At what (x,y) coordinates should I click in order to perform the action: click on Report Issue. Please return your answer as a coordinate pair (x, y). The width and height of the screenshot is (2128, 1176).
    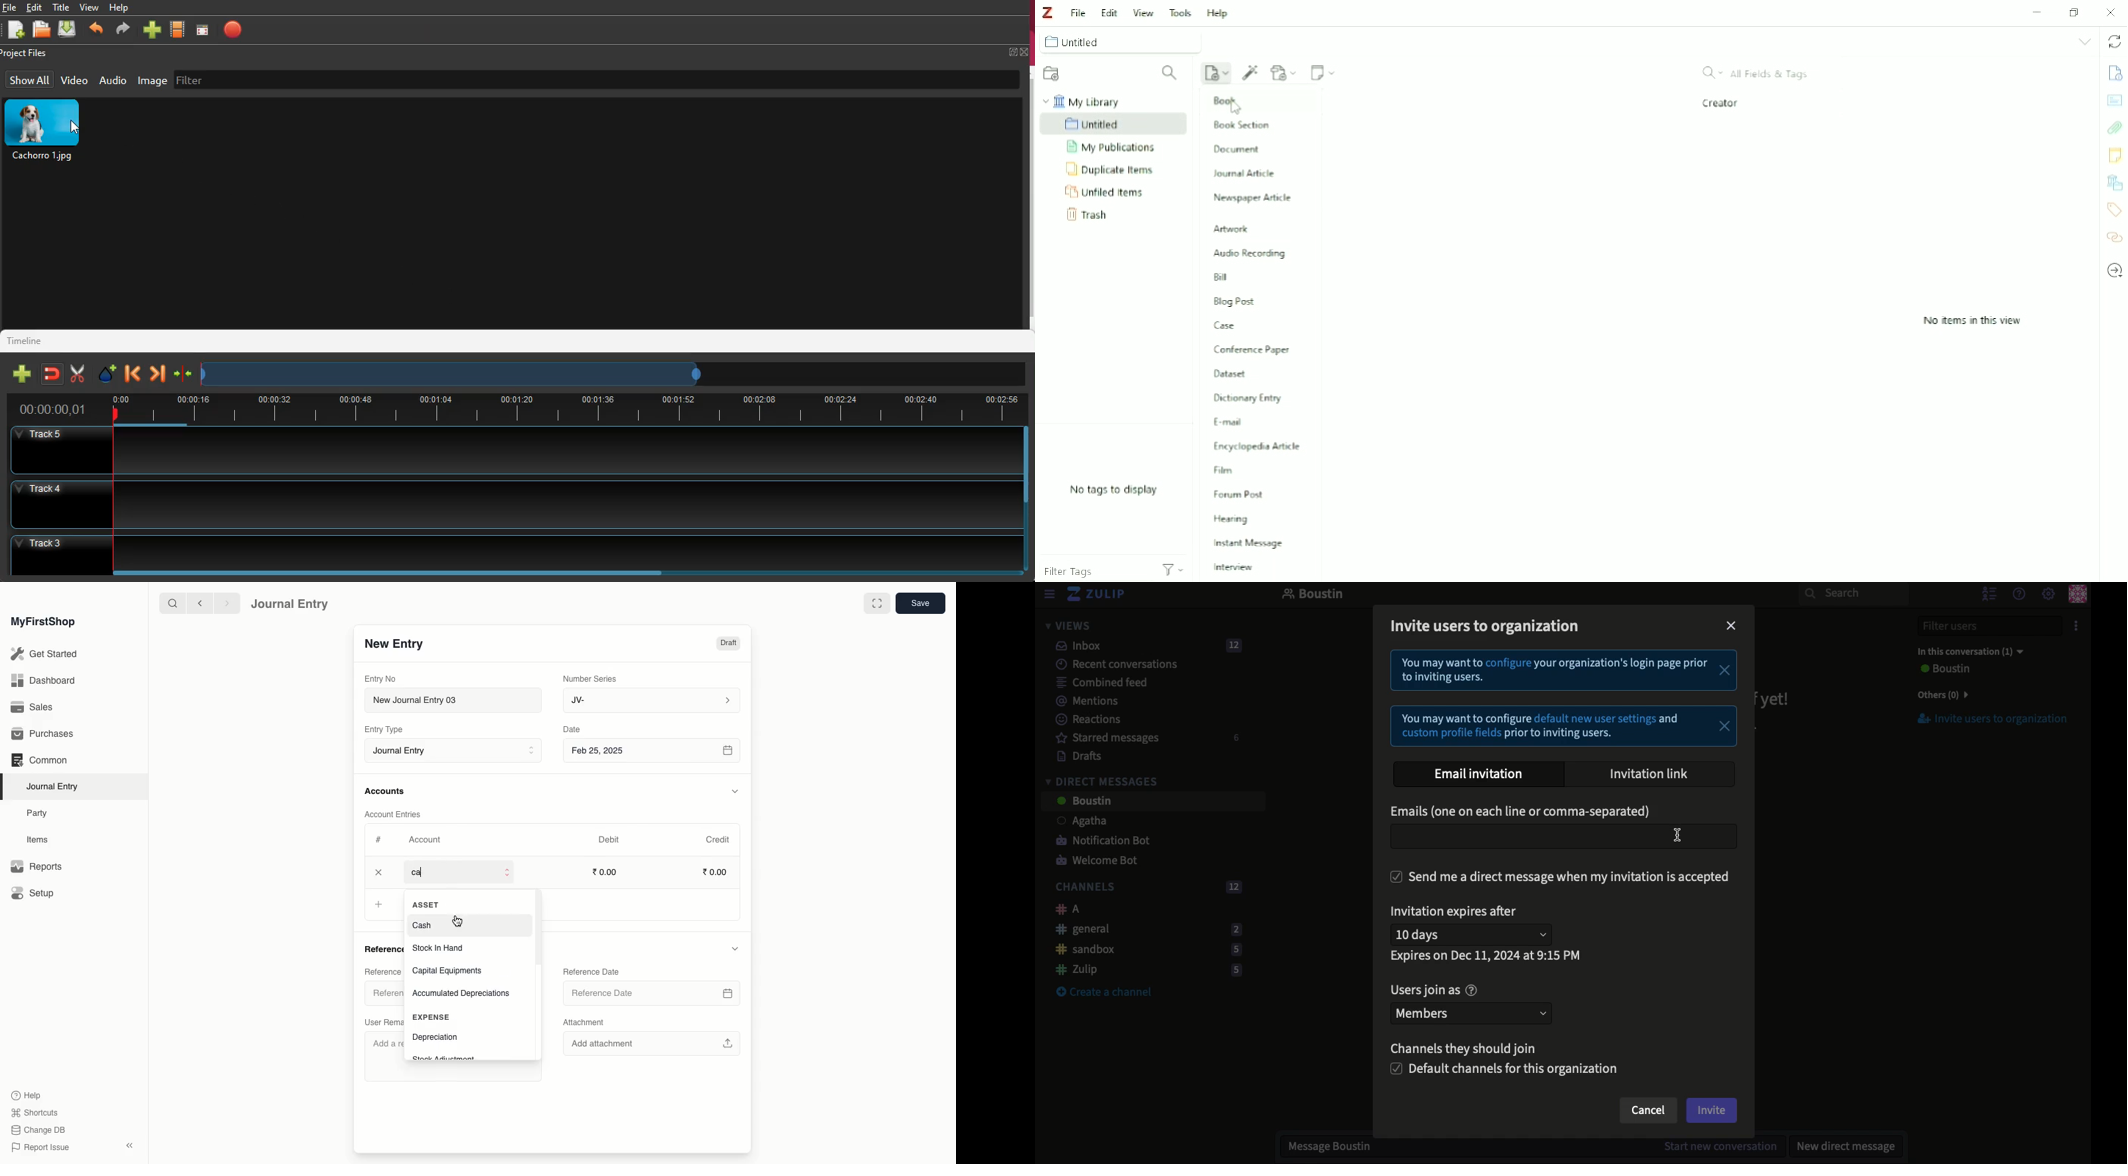
    Looking at the image, I should click on (39, 1147).